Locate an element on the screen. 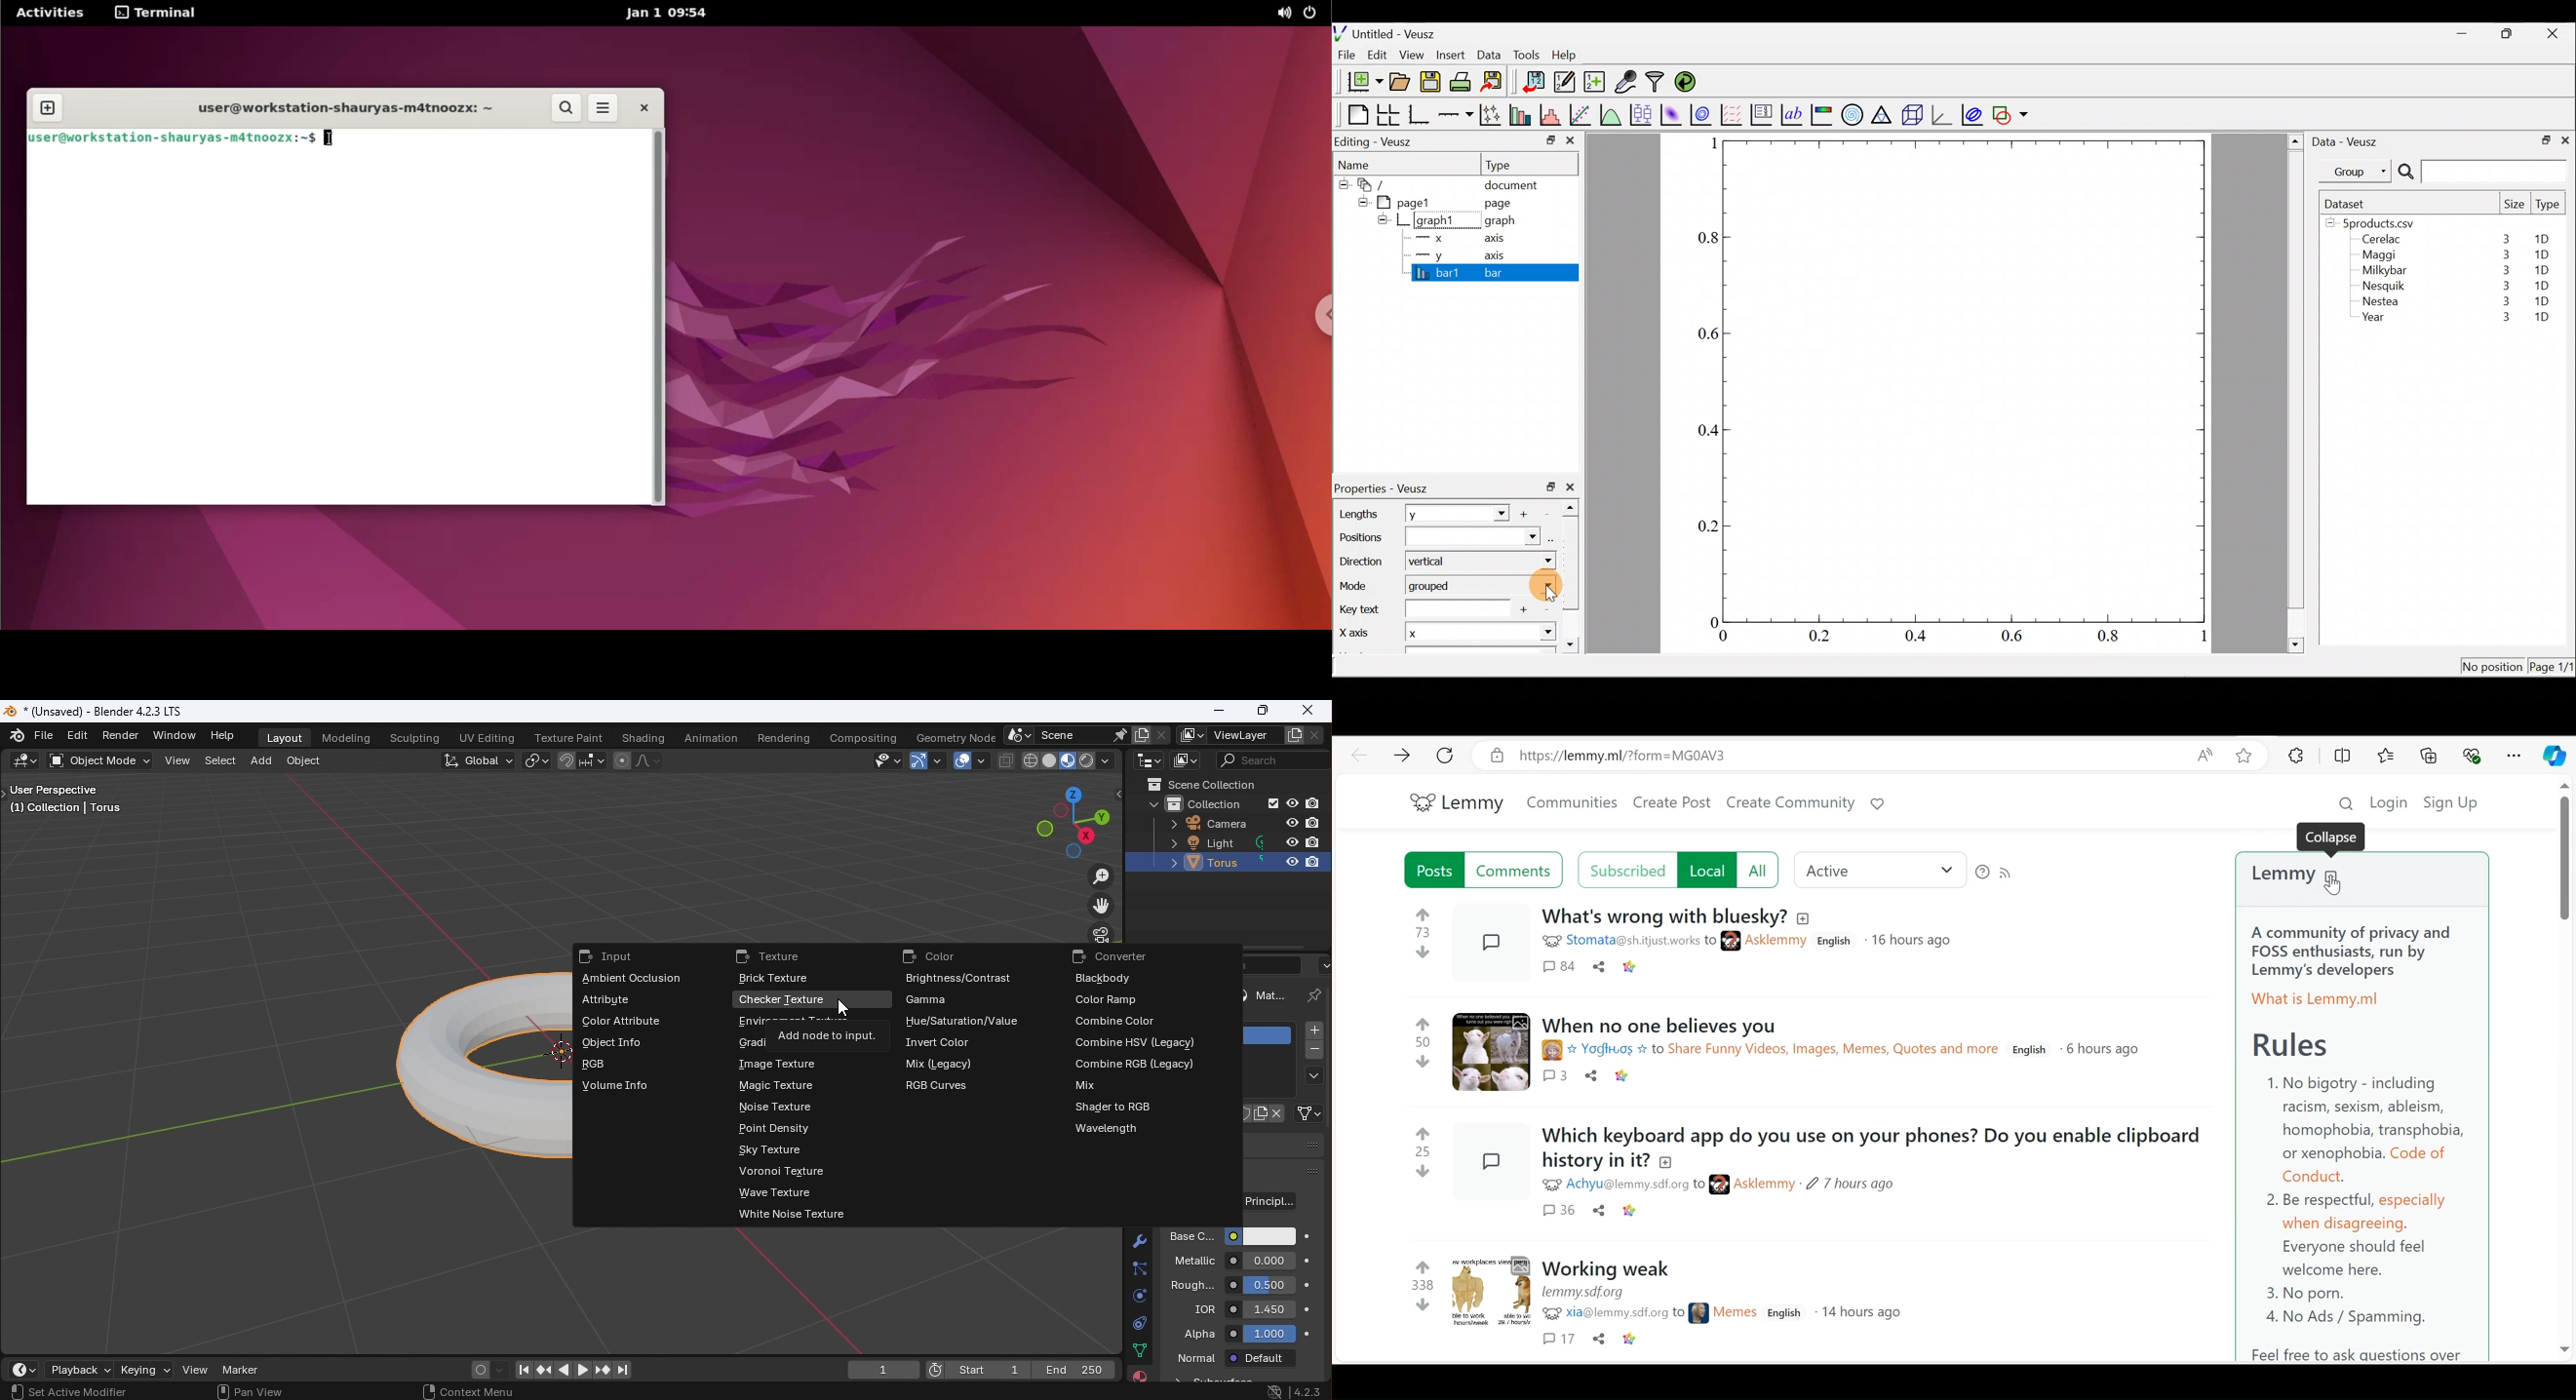 The image size is (2576, 1400). Collections is located at coordinates (2431, 756).